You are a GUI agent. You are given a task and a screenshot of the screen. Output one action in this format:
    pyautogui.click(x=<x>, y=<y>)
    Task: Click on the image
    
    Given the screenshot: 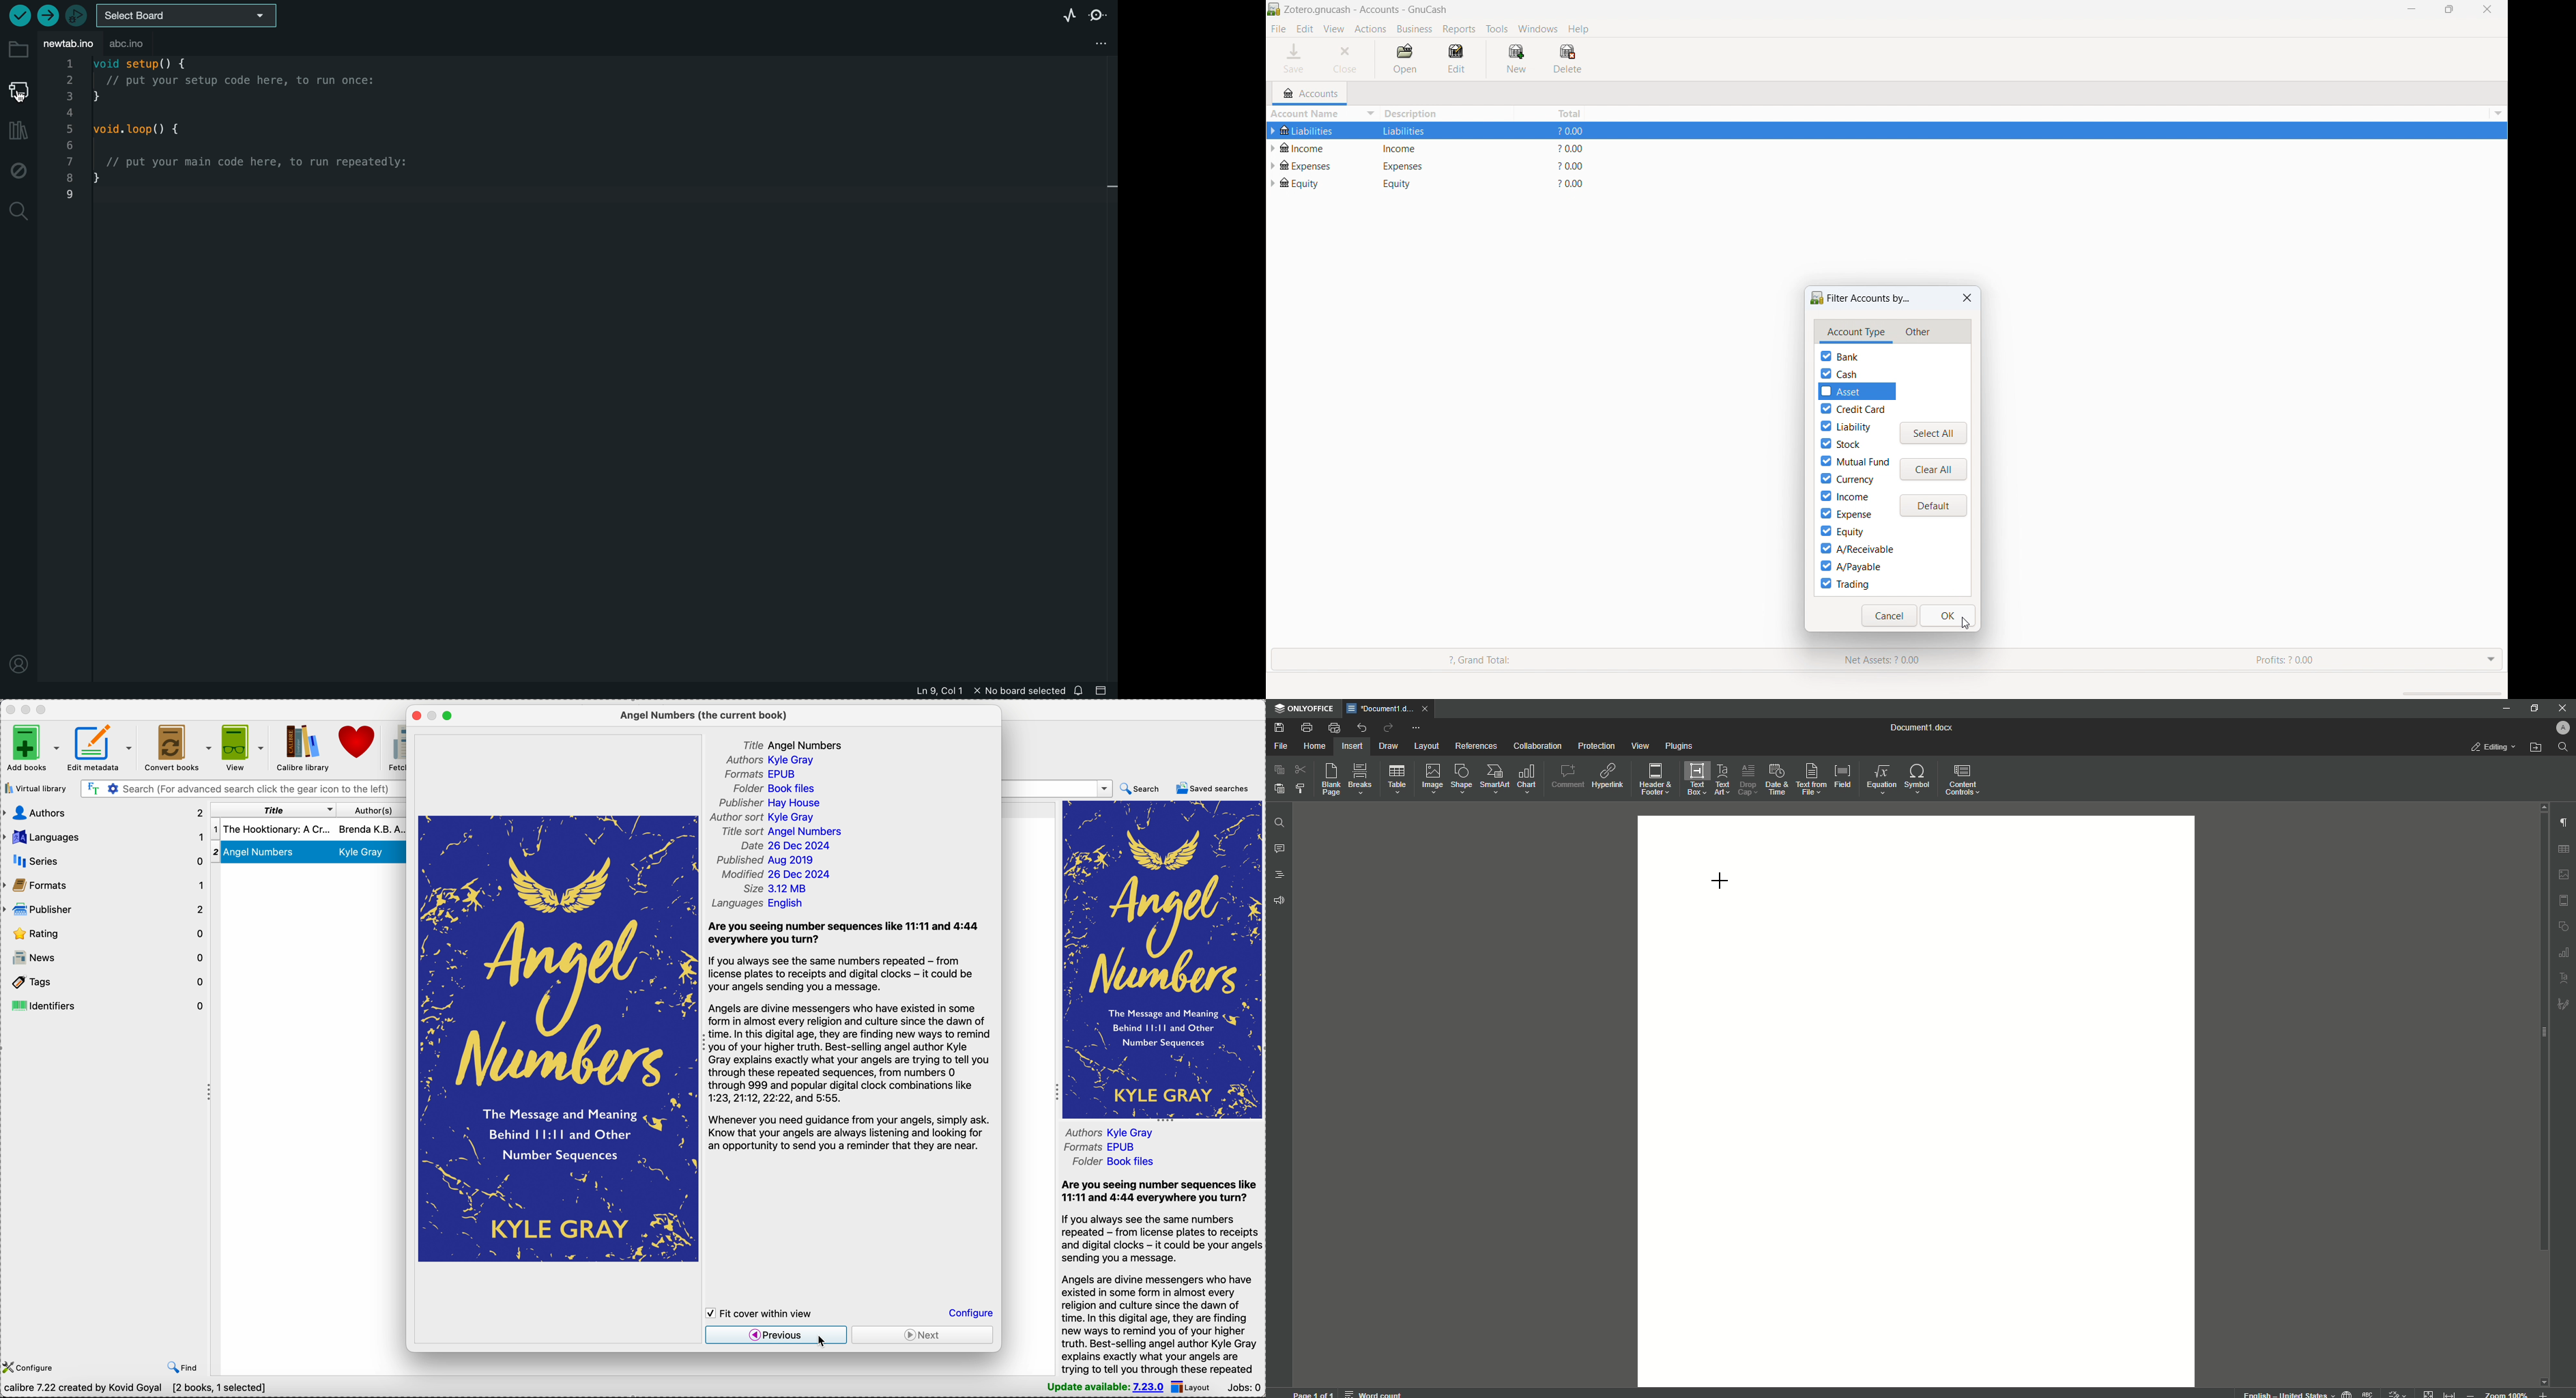 What is the action you would take?
    pyautogui.click(x=2564, y=874)
    